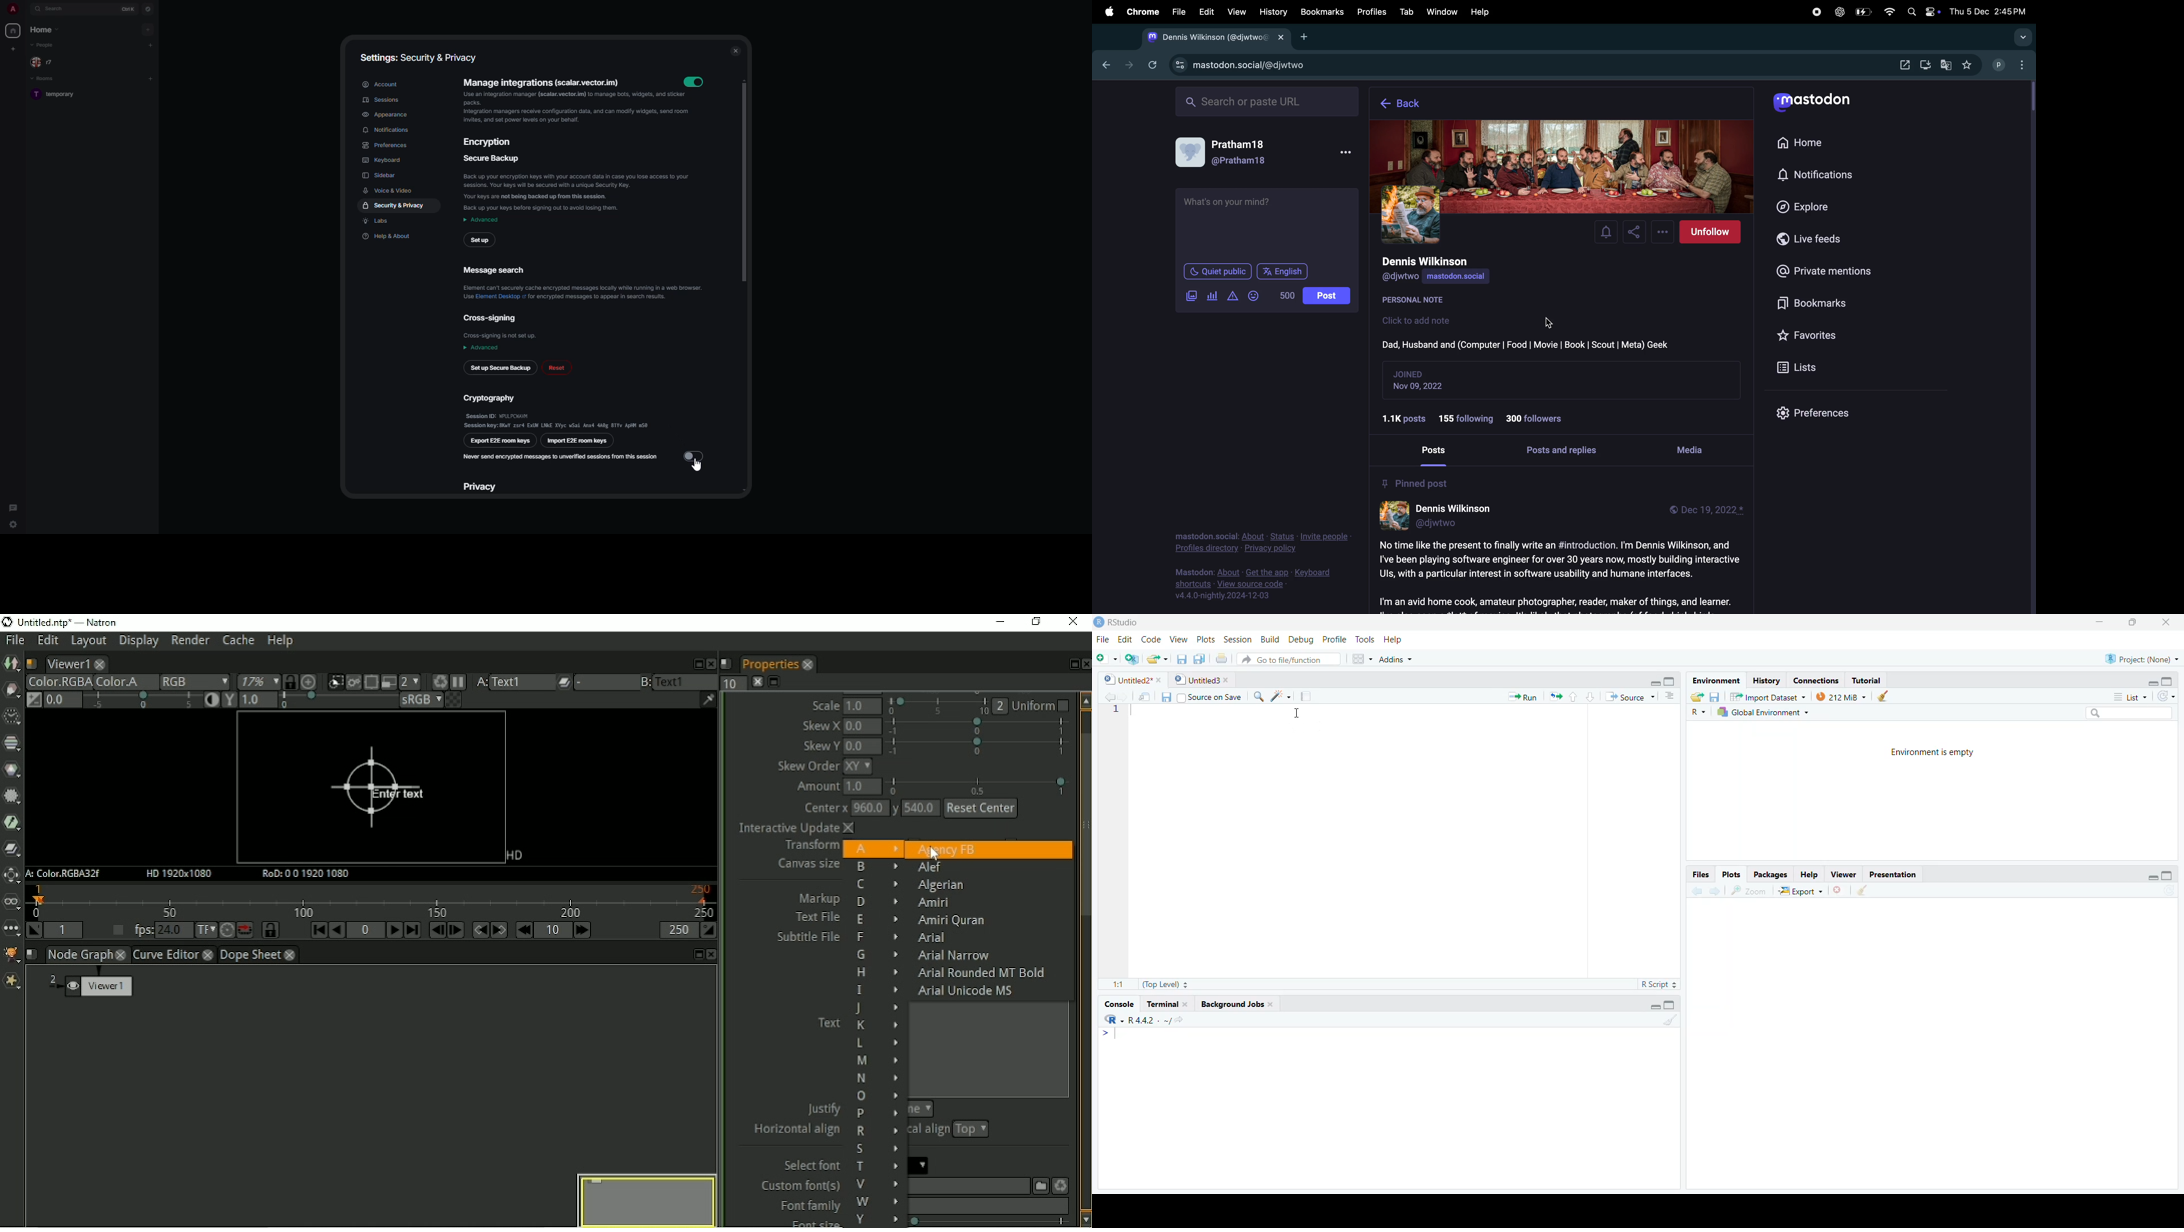 This screenshot has height=1232, width=2184. Describe the element at coordinates (1210, 697) in the screenshot. I see `source on save` at that location.